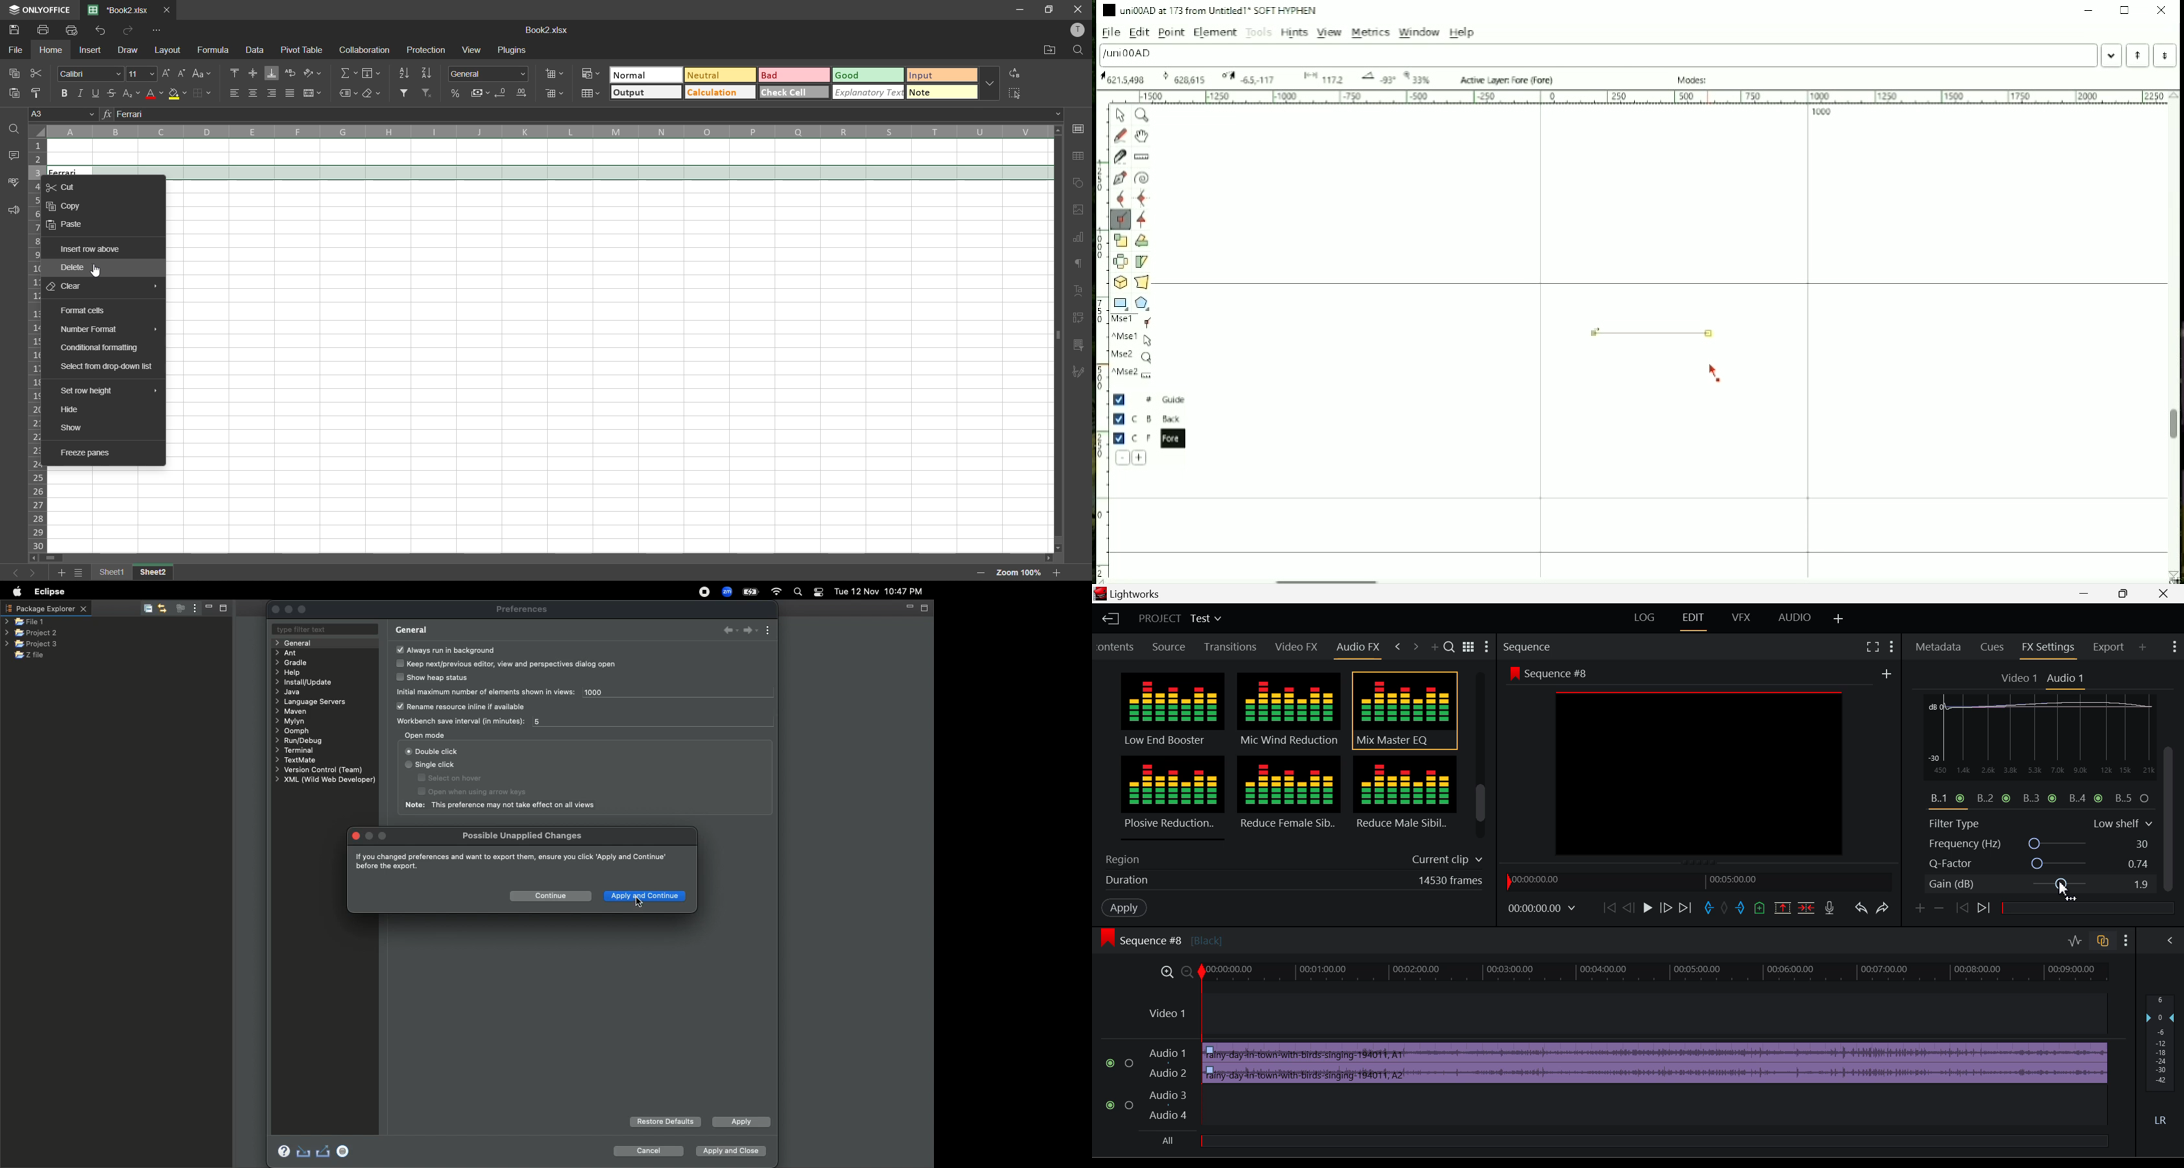 This screenshot has height=1176, width=2184. What do you see at coordinates (107, 367) in the screenshot?
I see `select from drop down list` at bounding box center [107, 367].